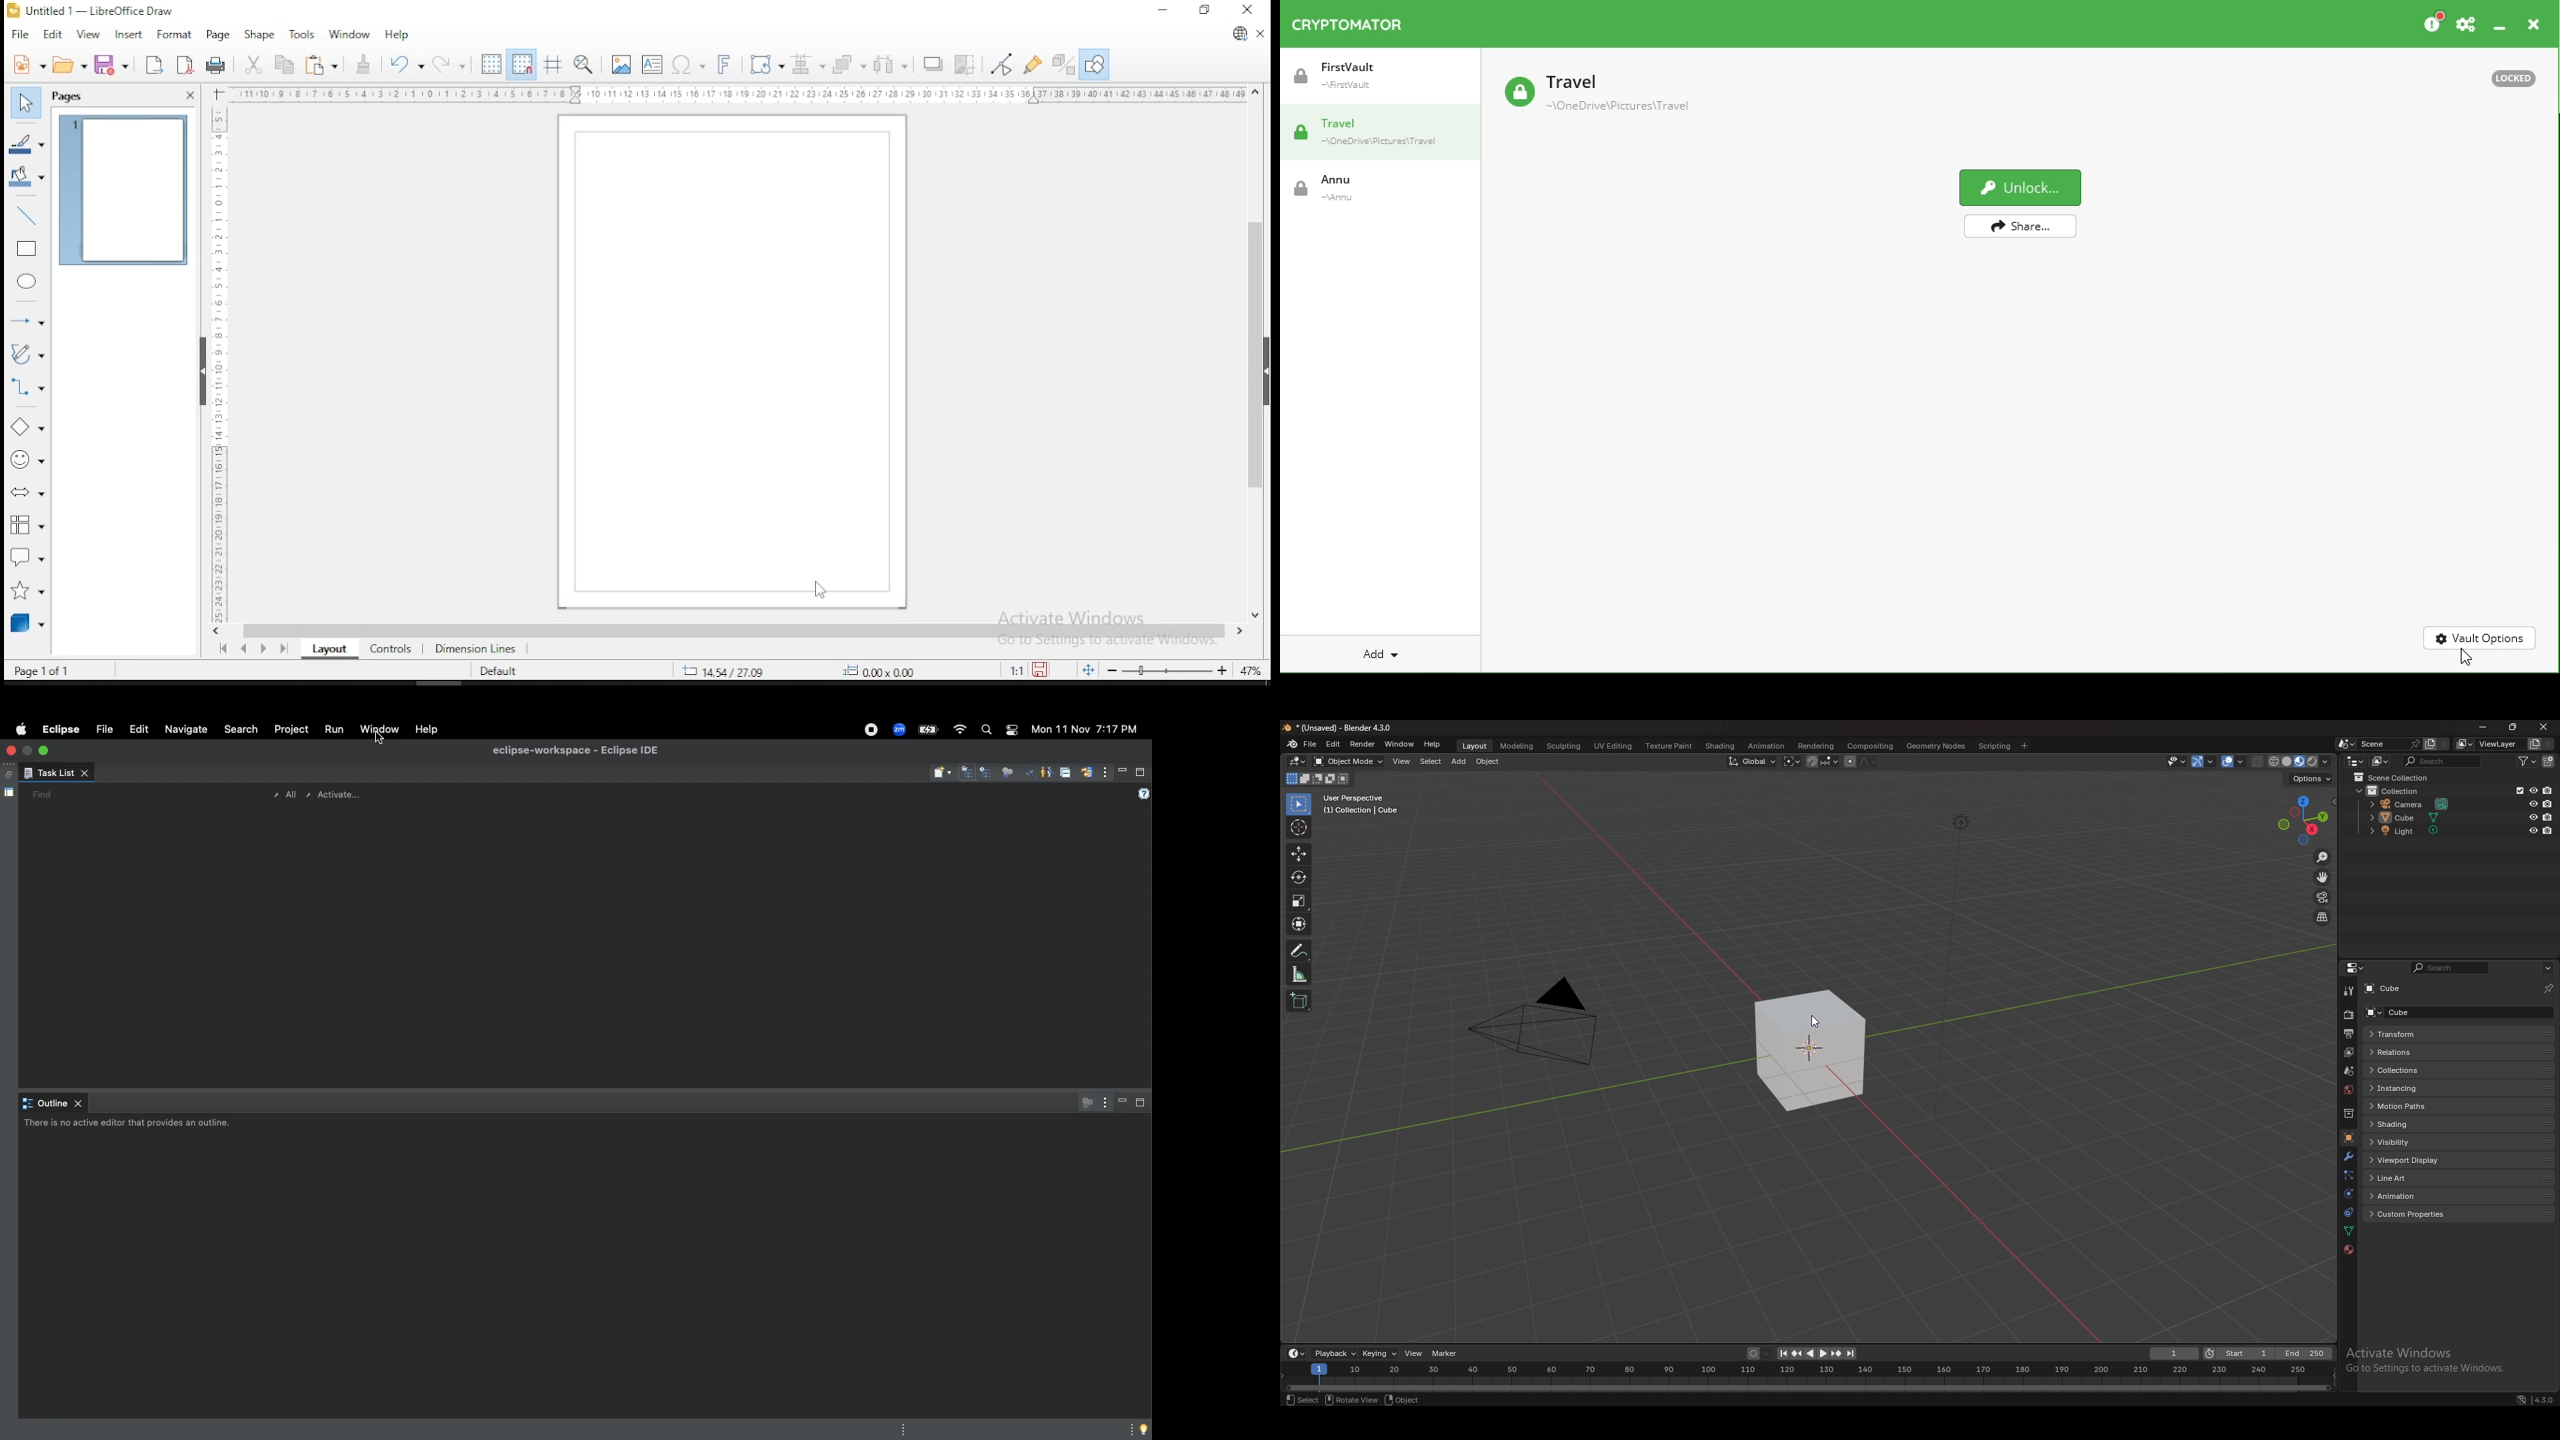  Describe the element at coordinates (2323, 858) in the screenshot. I see `zoom` at that location.